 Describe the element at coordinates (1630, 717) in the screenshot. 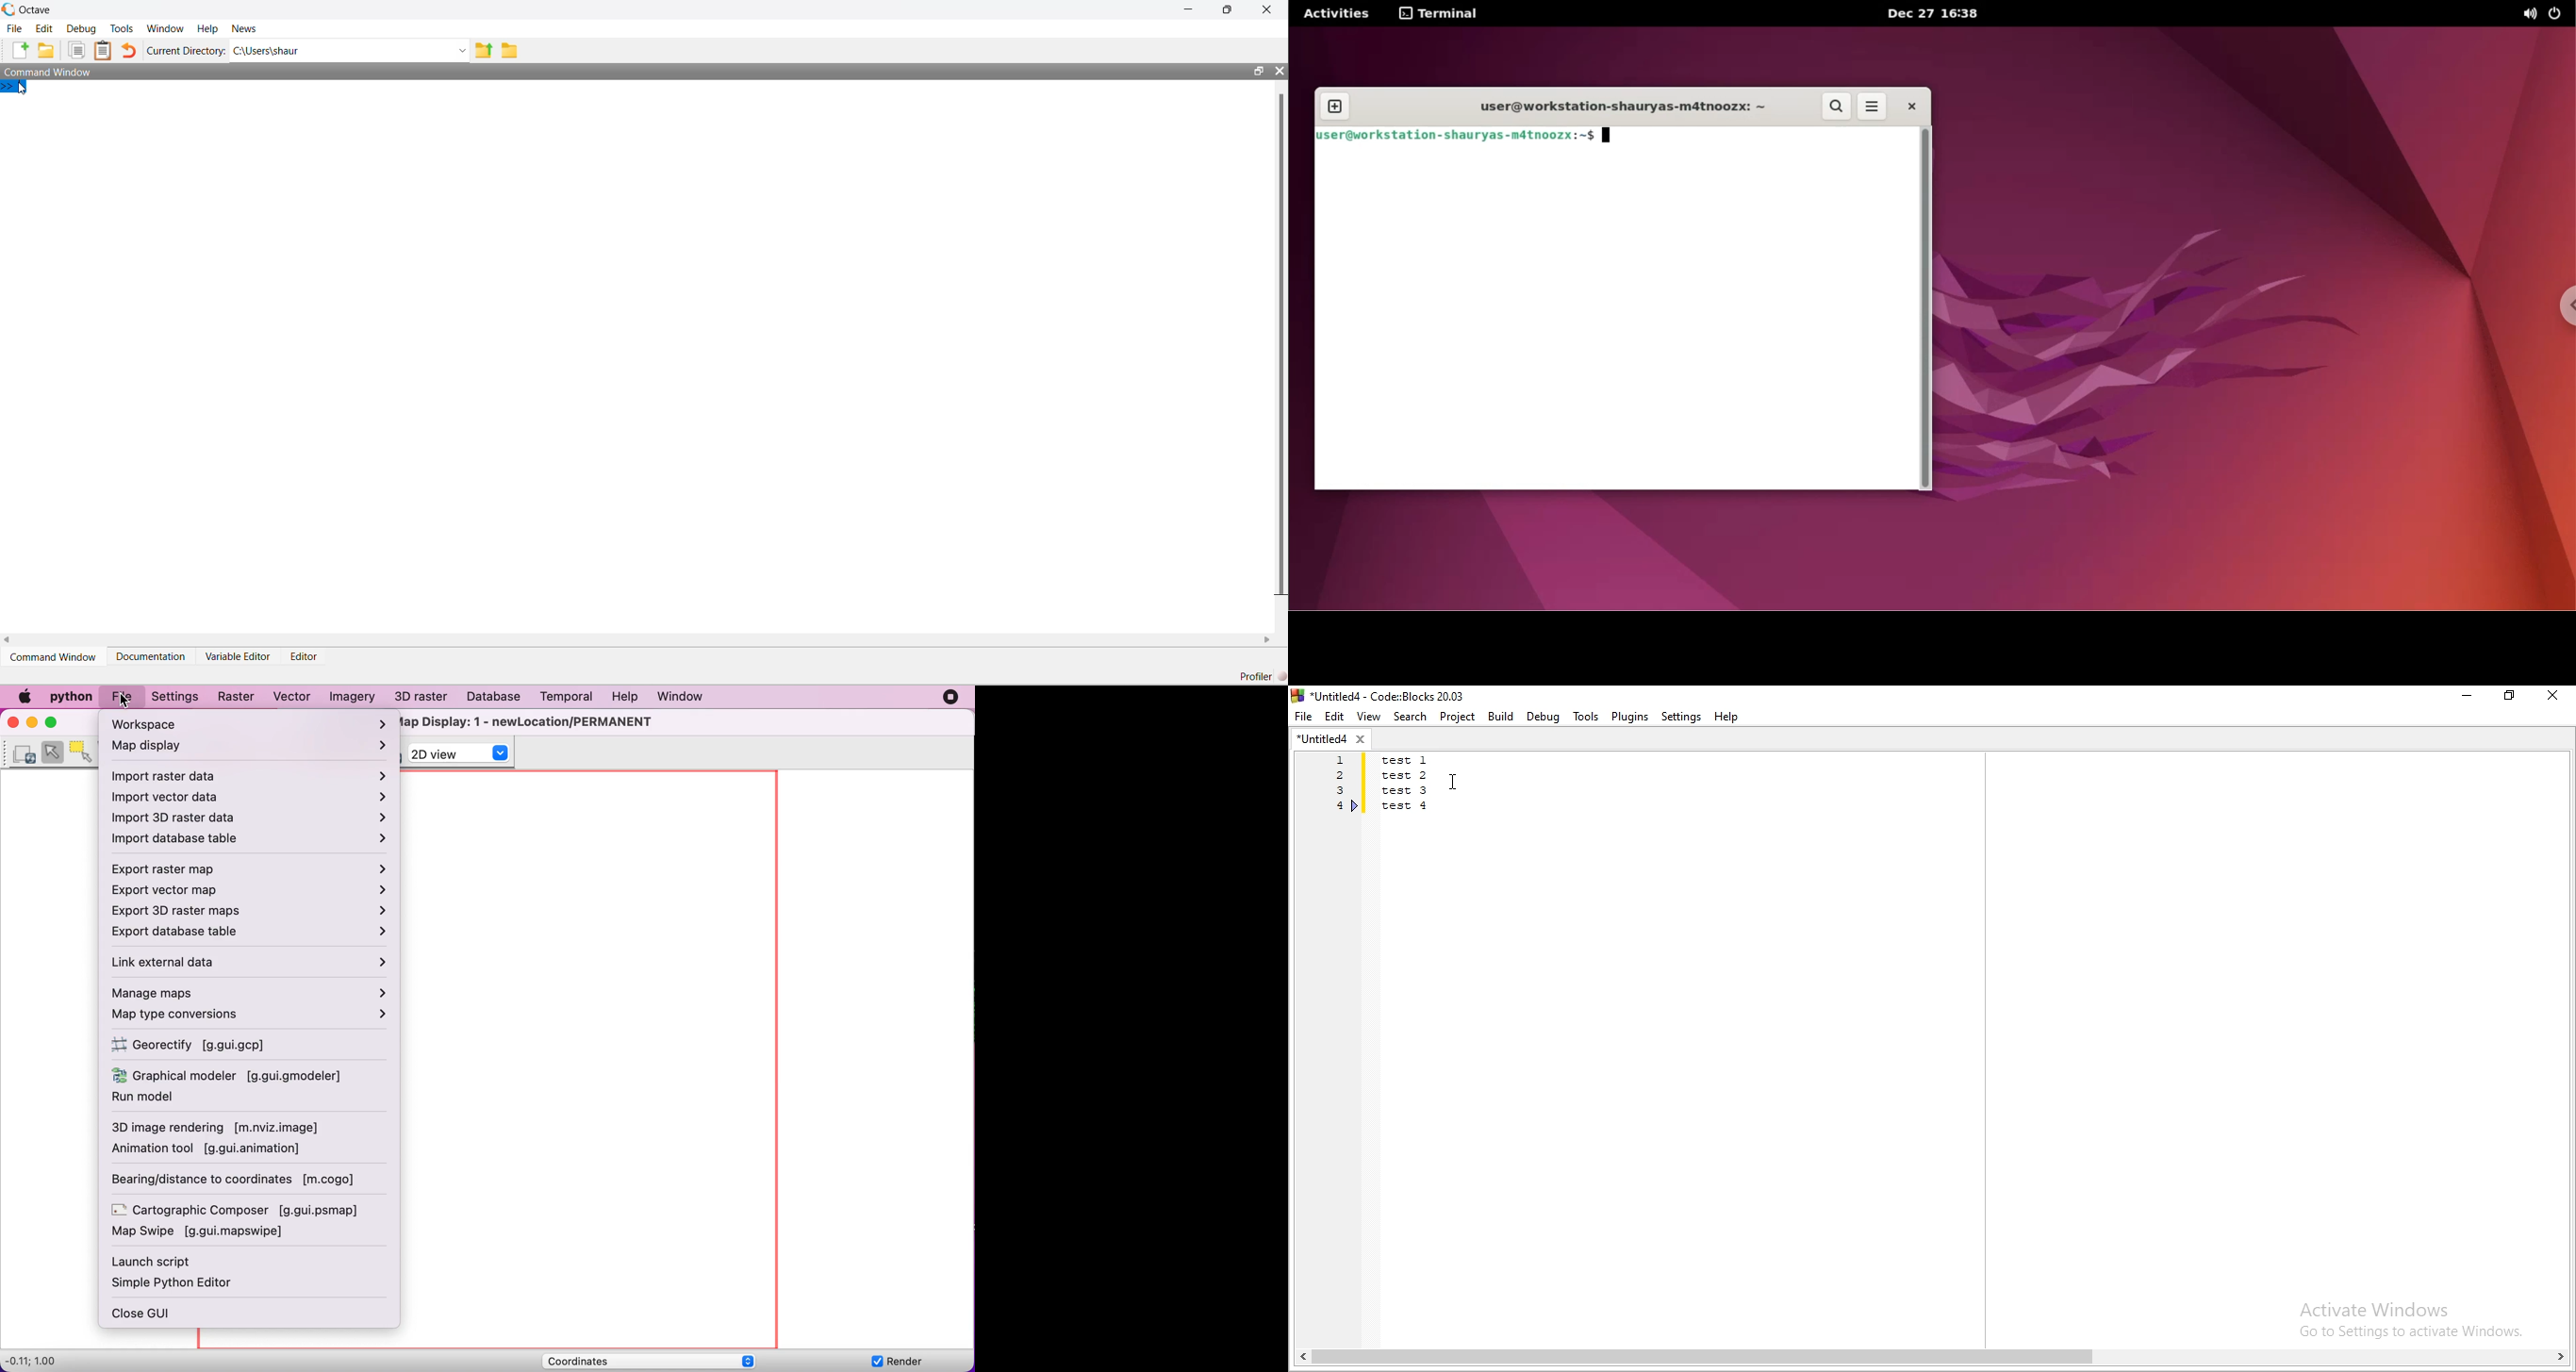

I see `Plugins ` at that location.